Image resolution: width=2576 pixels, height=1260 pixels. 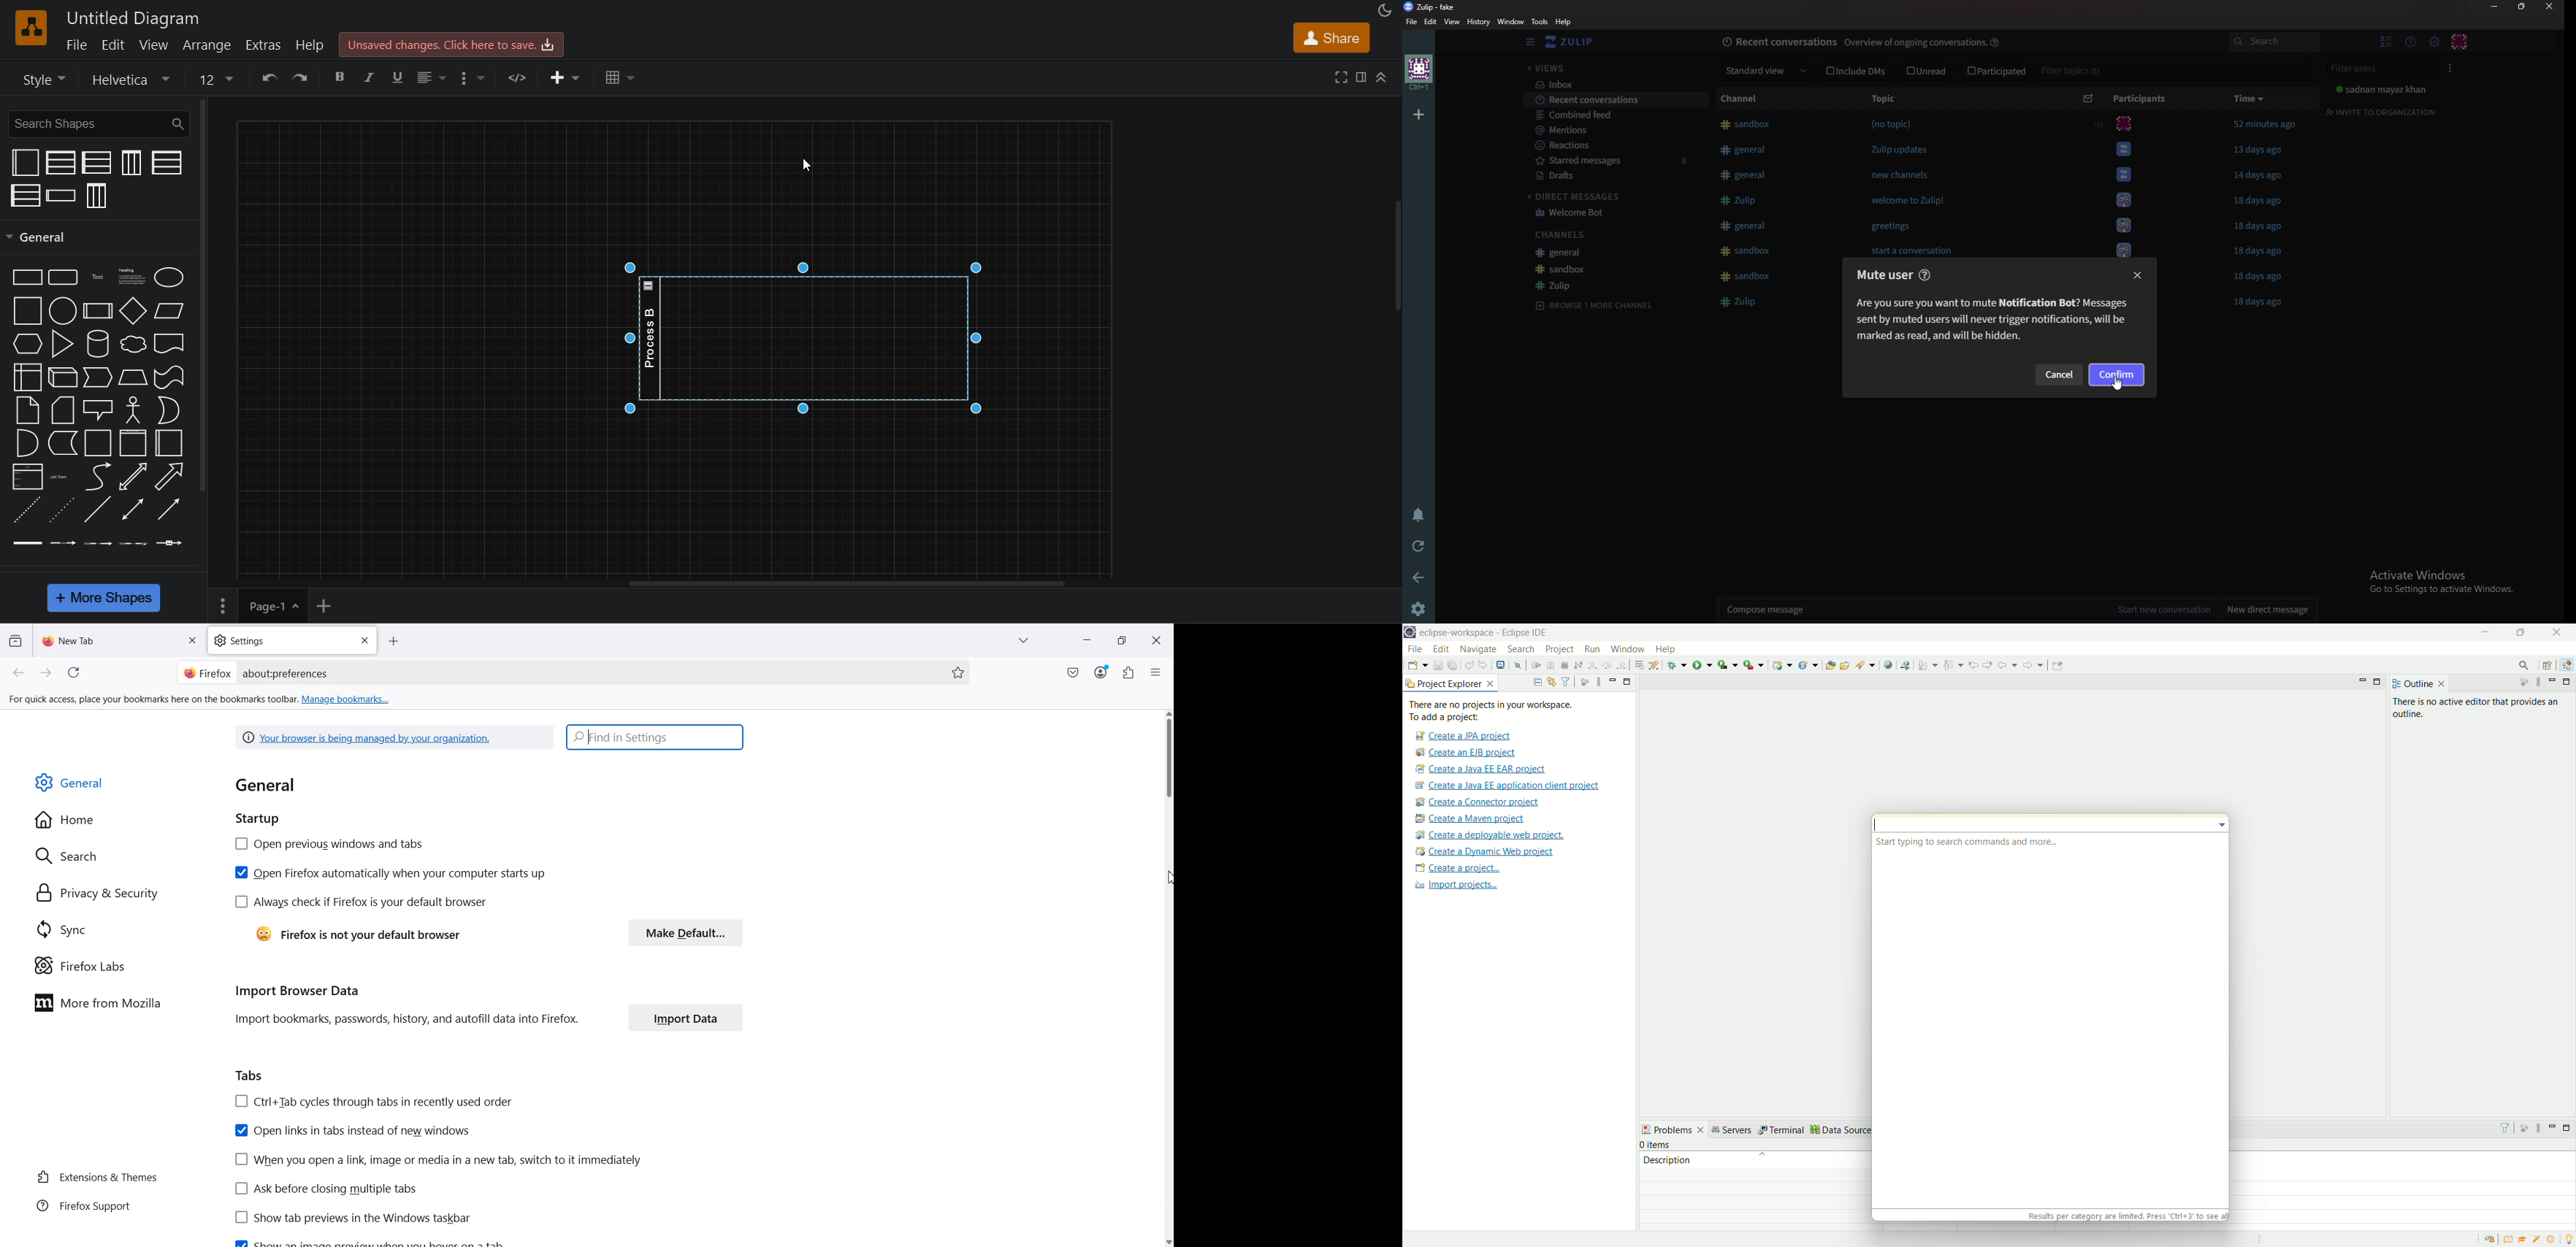 I want to click on use step filters, so click(x=1654, y=664).